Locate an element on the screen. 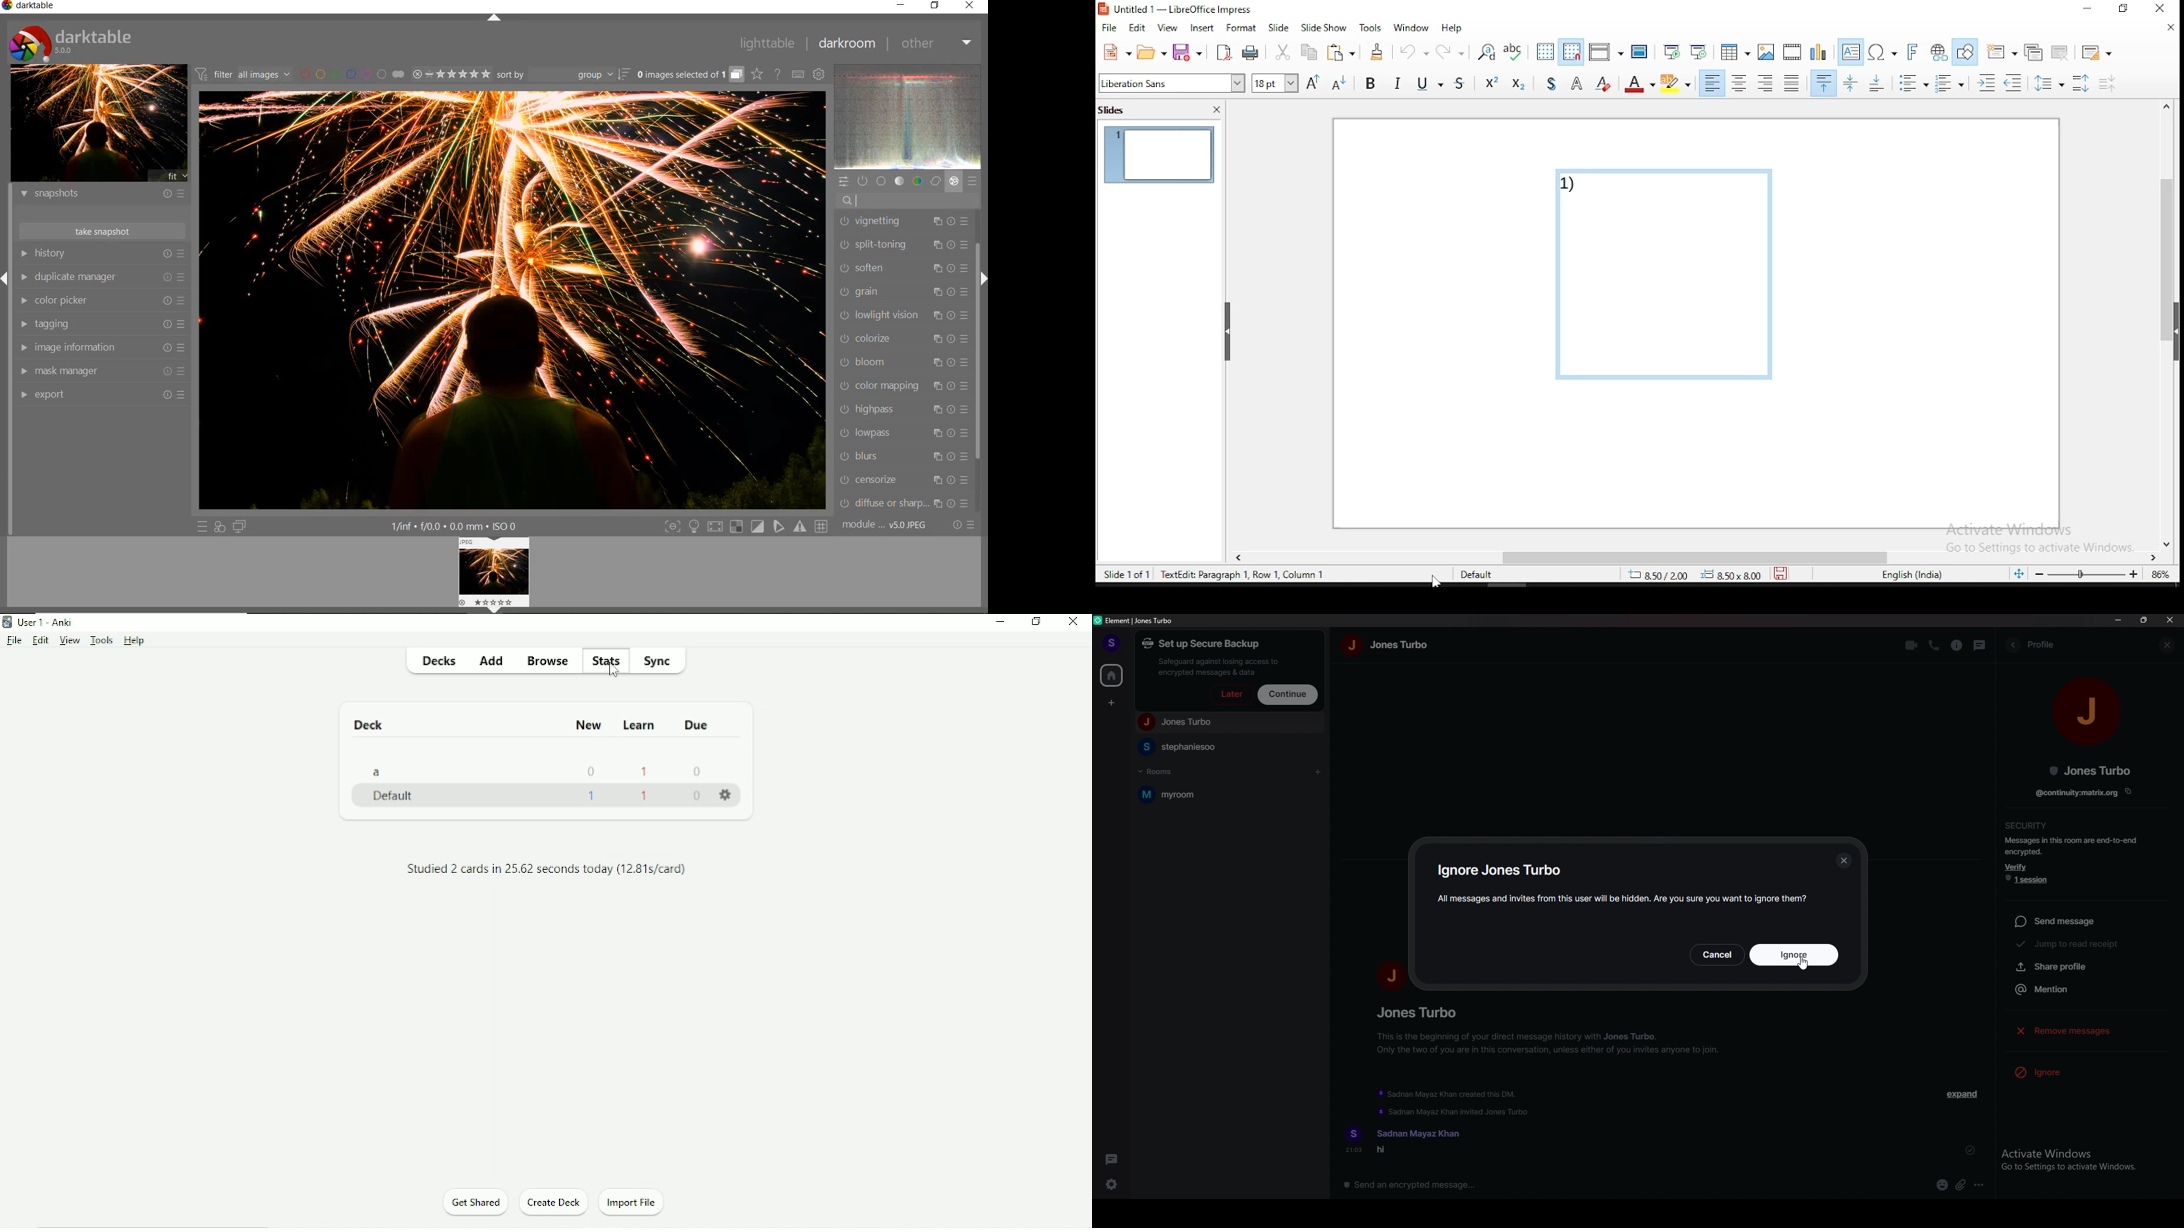 The width and height of the screenshot is (2184, 1232). snap to grid is located at coordinates (1571, 52).